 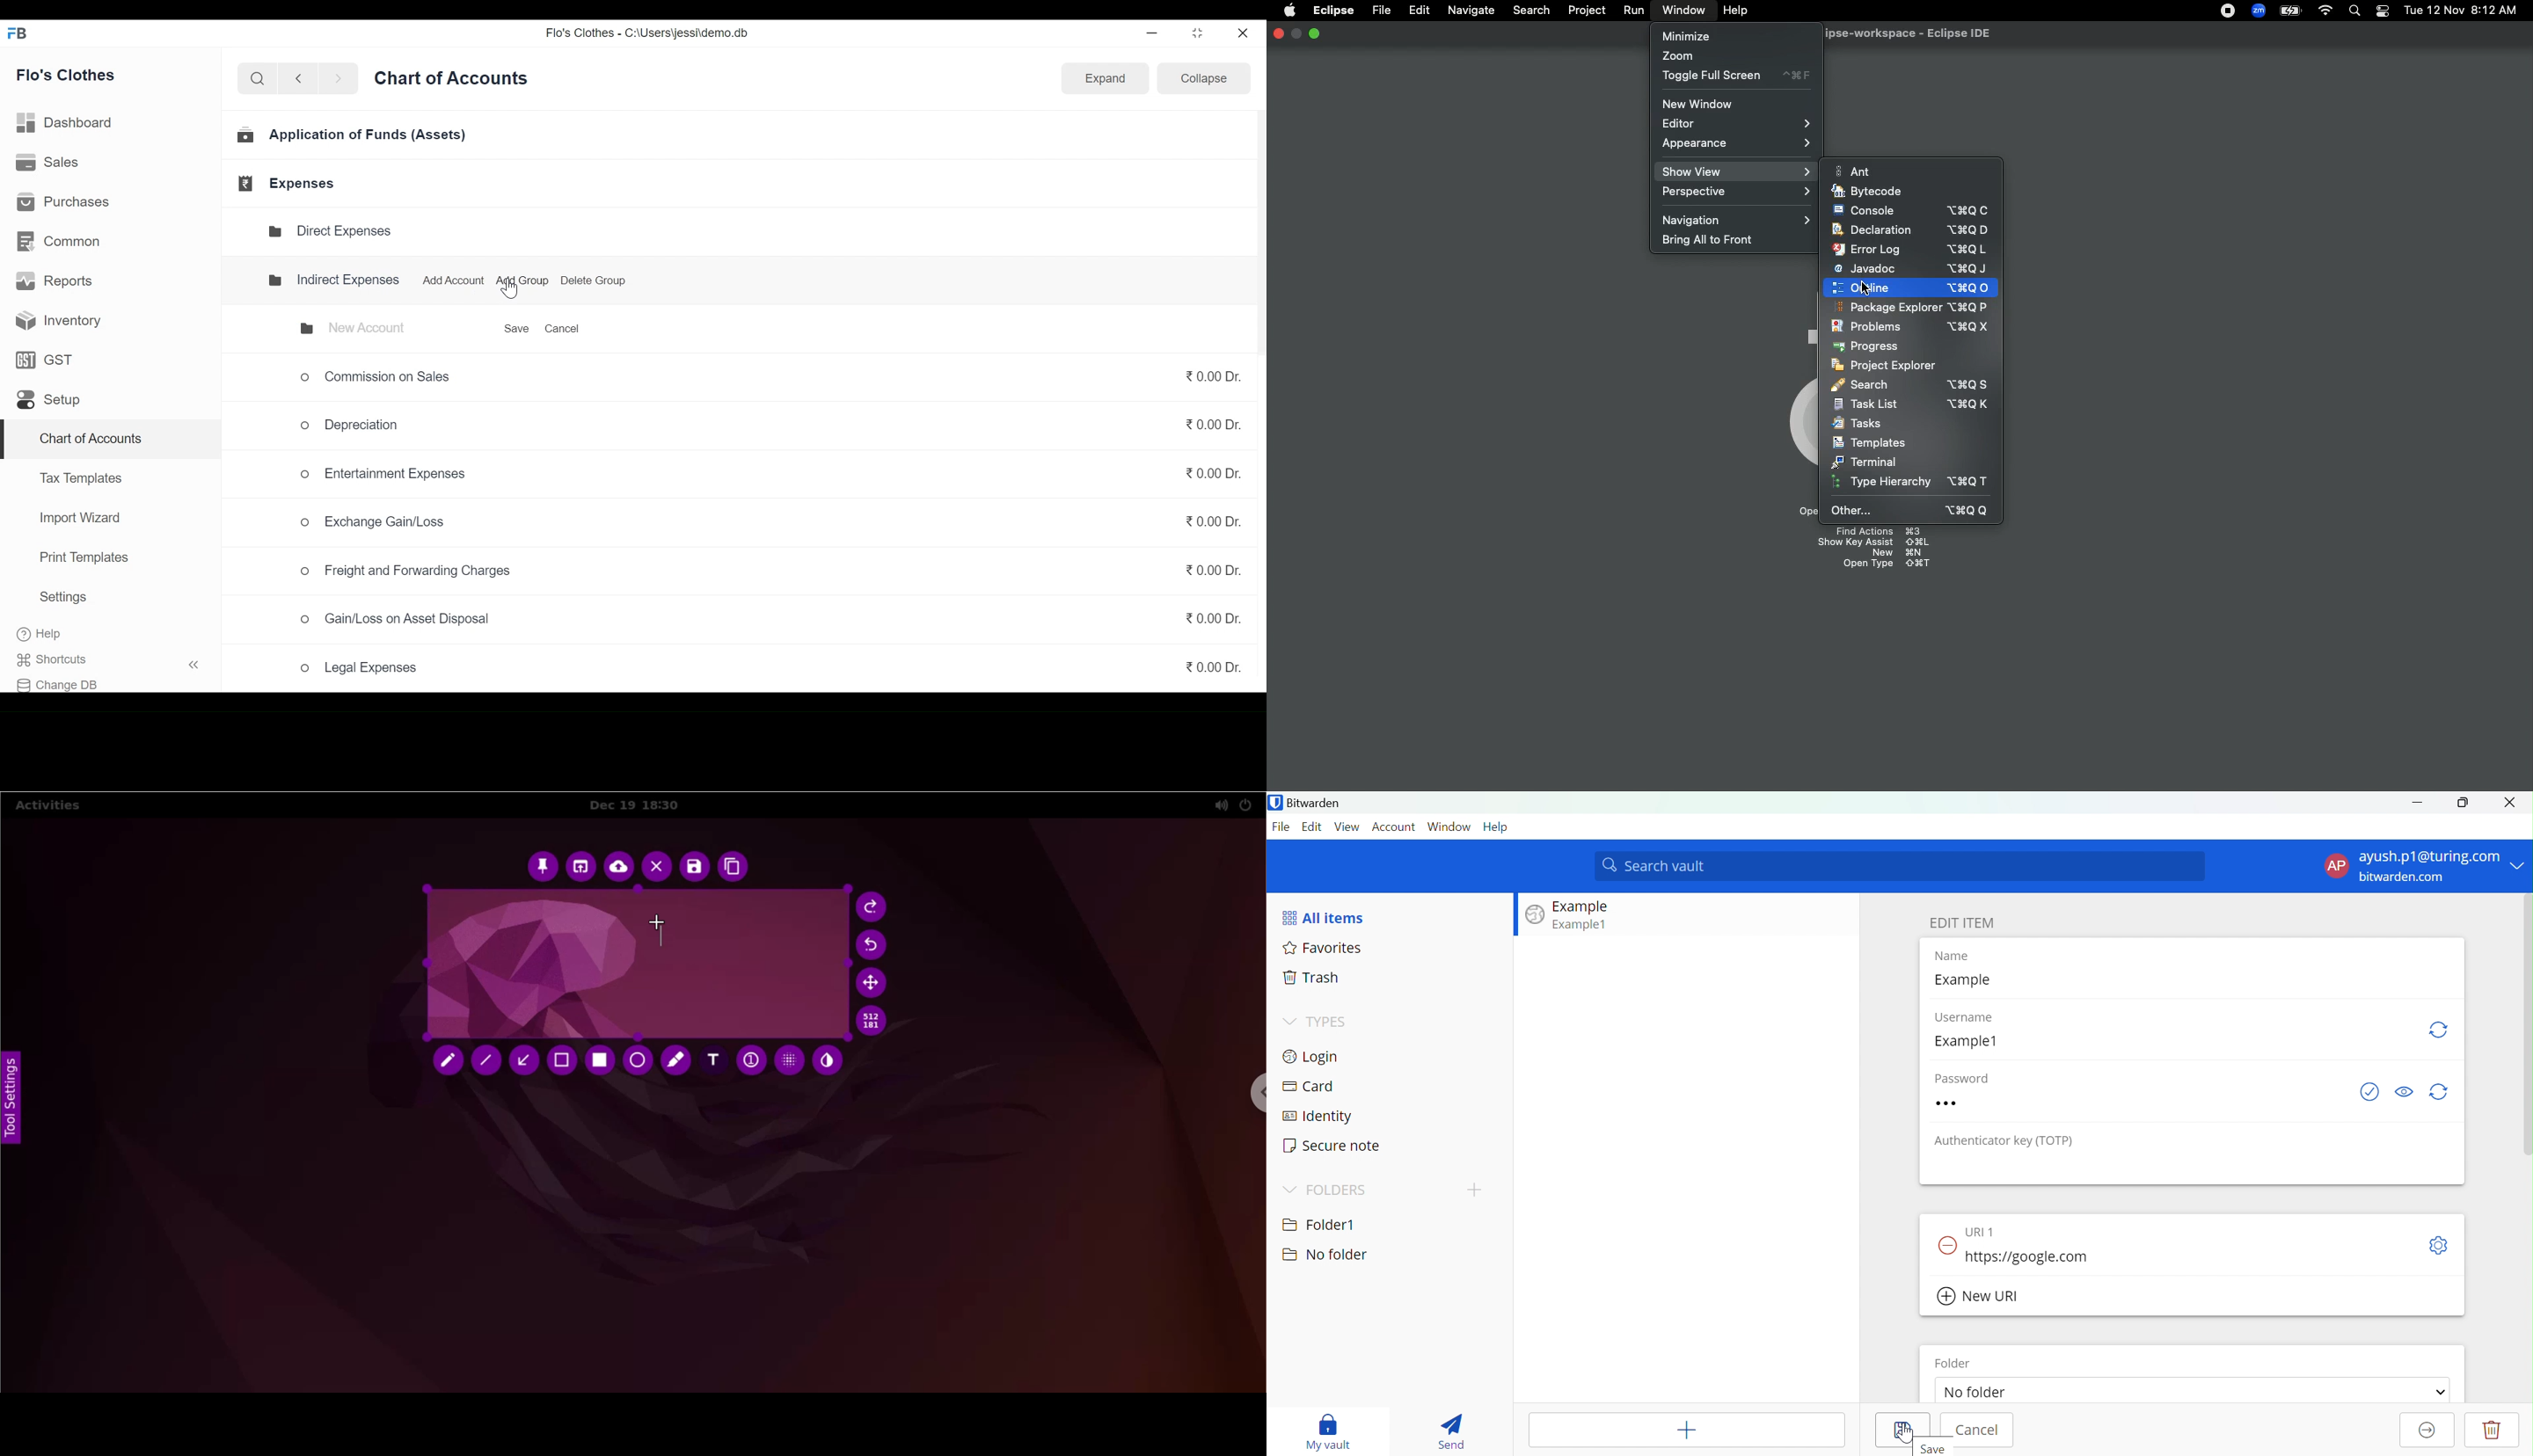 What do you see at coordinates (395, 622) in the screenshot?
I see `Gain/Loss on Asset Disposal` at bounding box center [395, 622].